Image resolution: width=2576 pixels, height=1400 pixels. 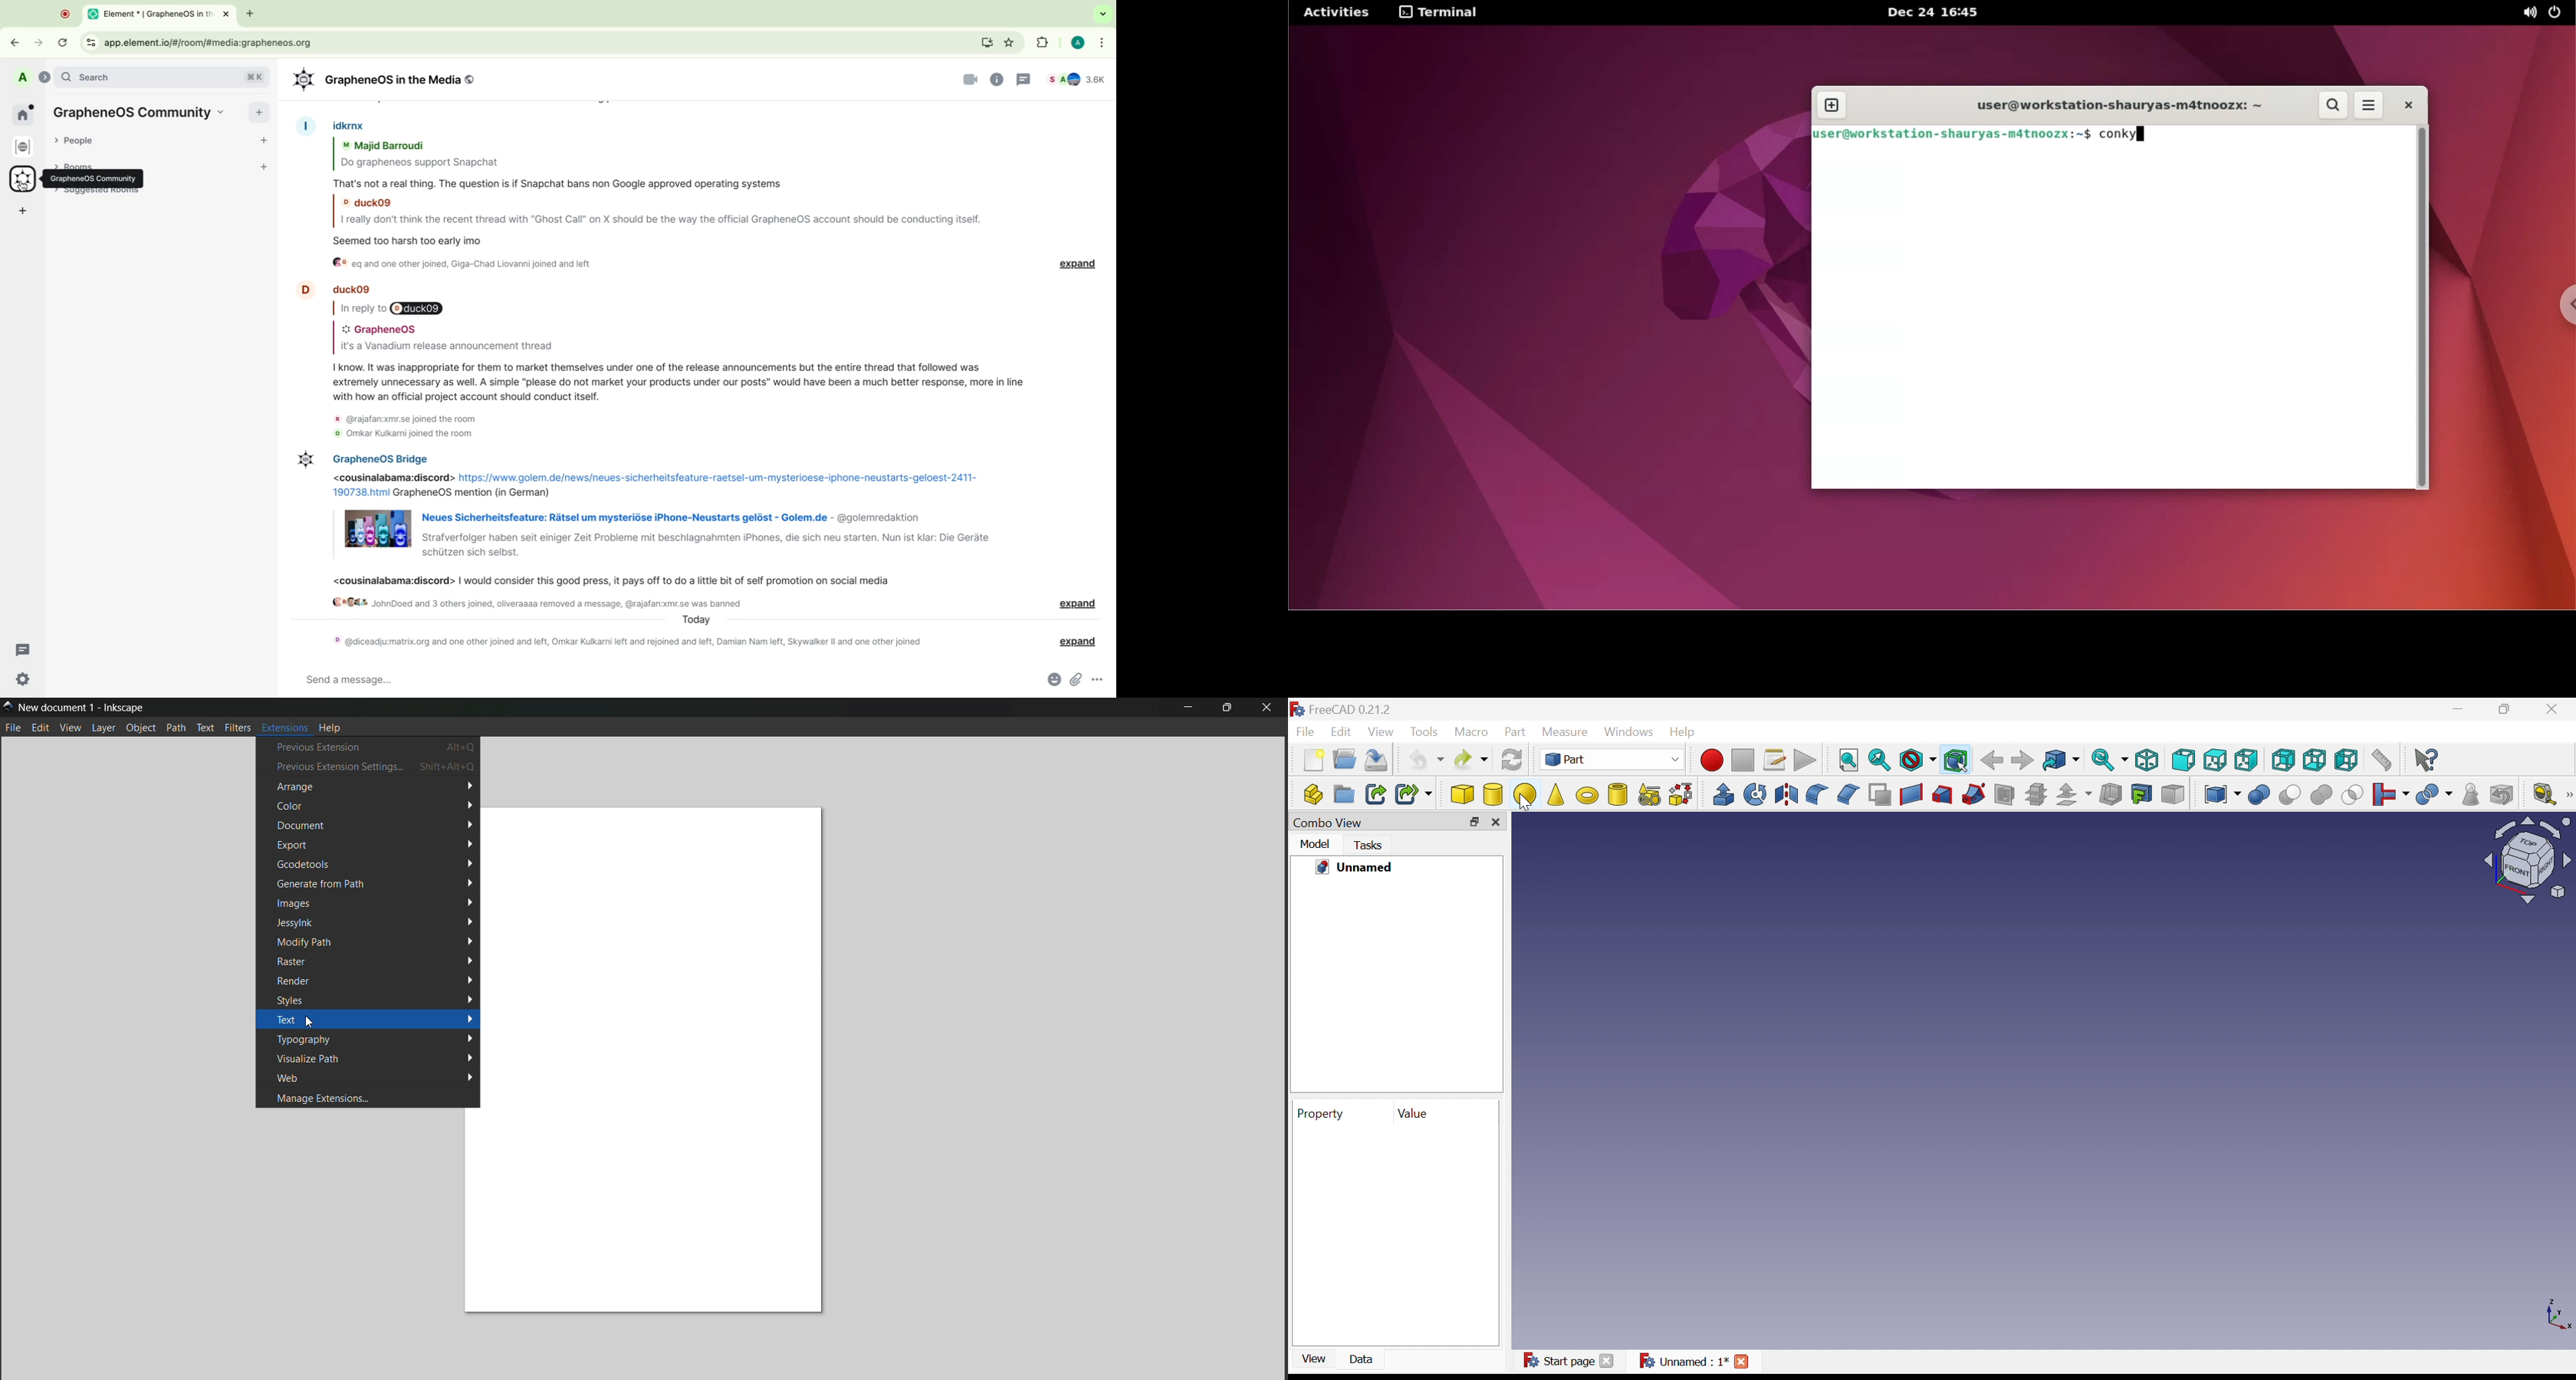 I want to click on I know. it was inappropriate for them to market themselves under one of the release announcements but the entire thread that followed was extremely unnecessary as well. a simple "please do not market your products under our posts" would have been a much better response more in line with how an official project account should conduct itself, so click(x=678, y=381).